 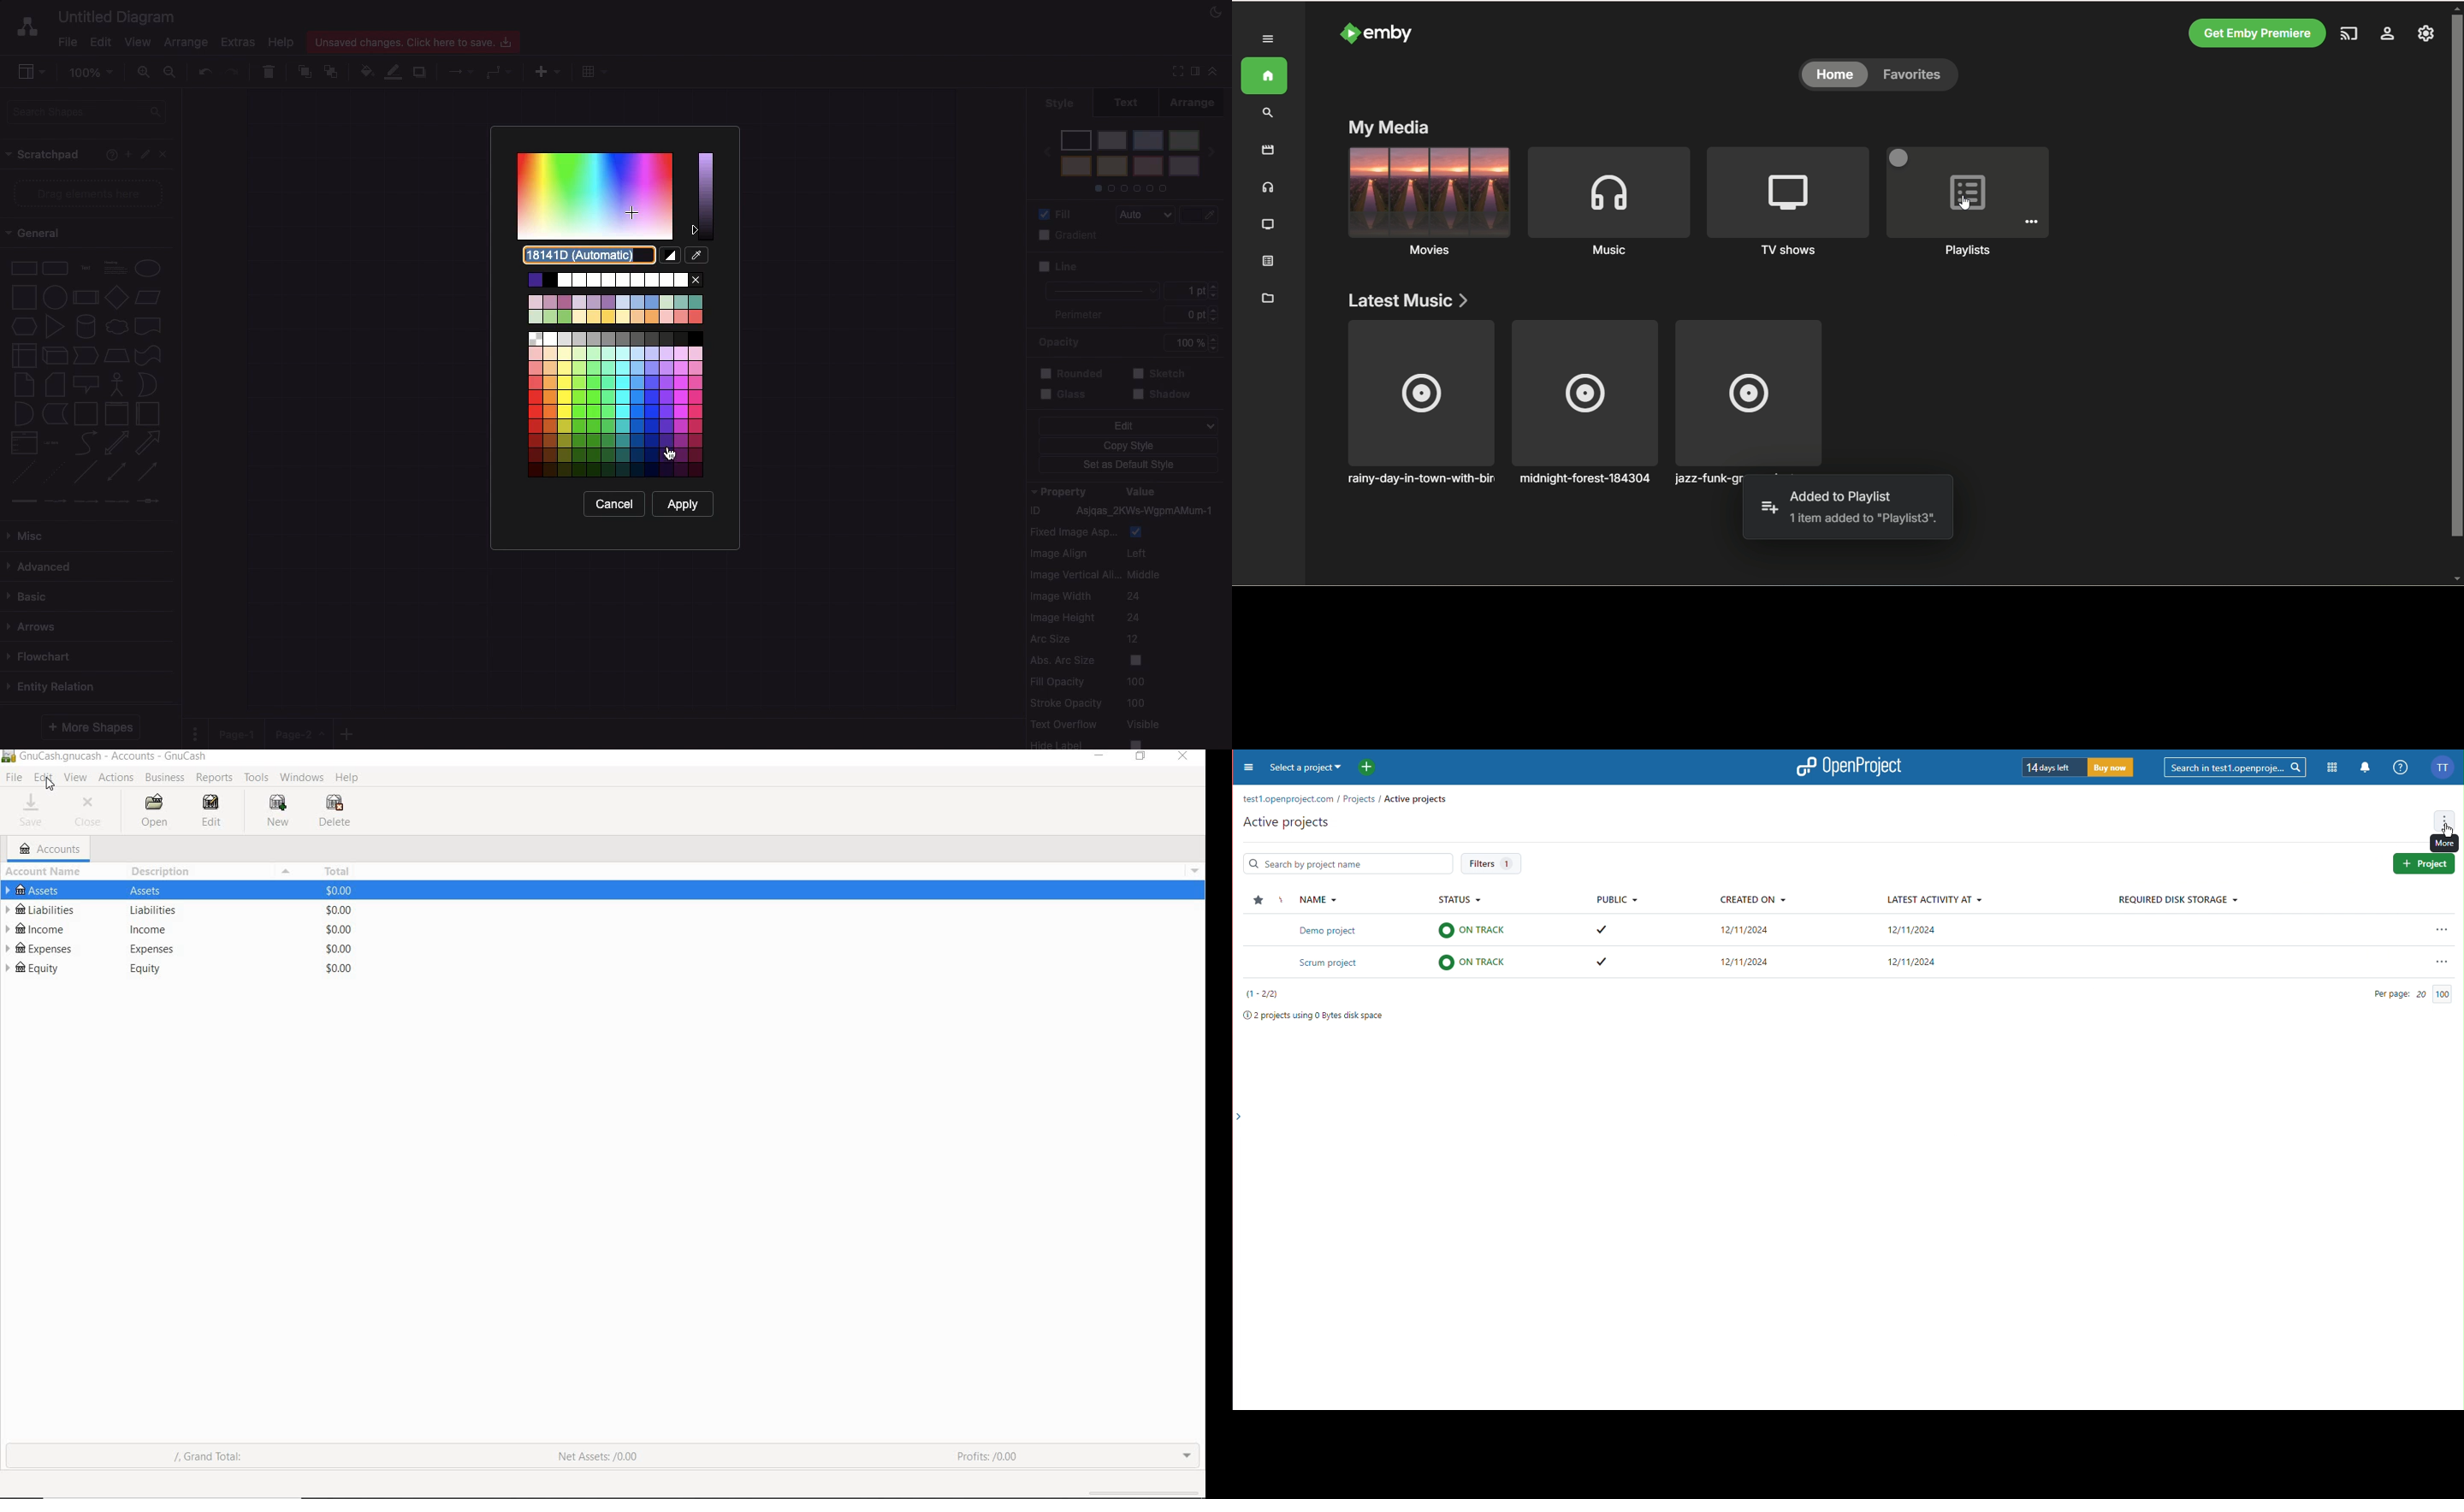 What do you see at coordinates (85, 384) in the screenshot?
I see `callout` at bounding box center [85, 384].